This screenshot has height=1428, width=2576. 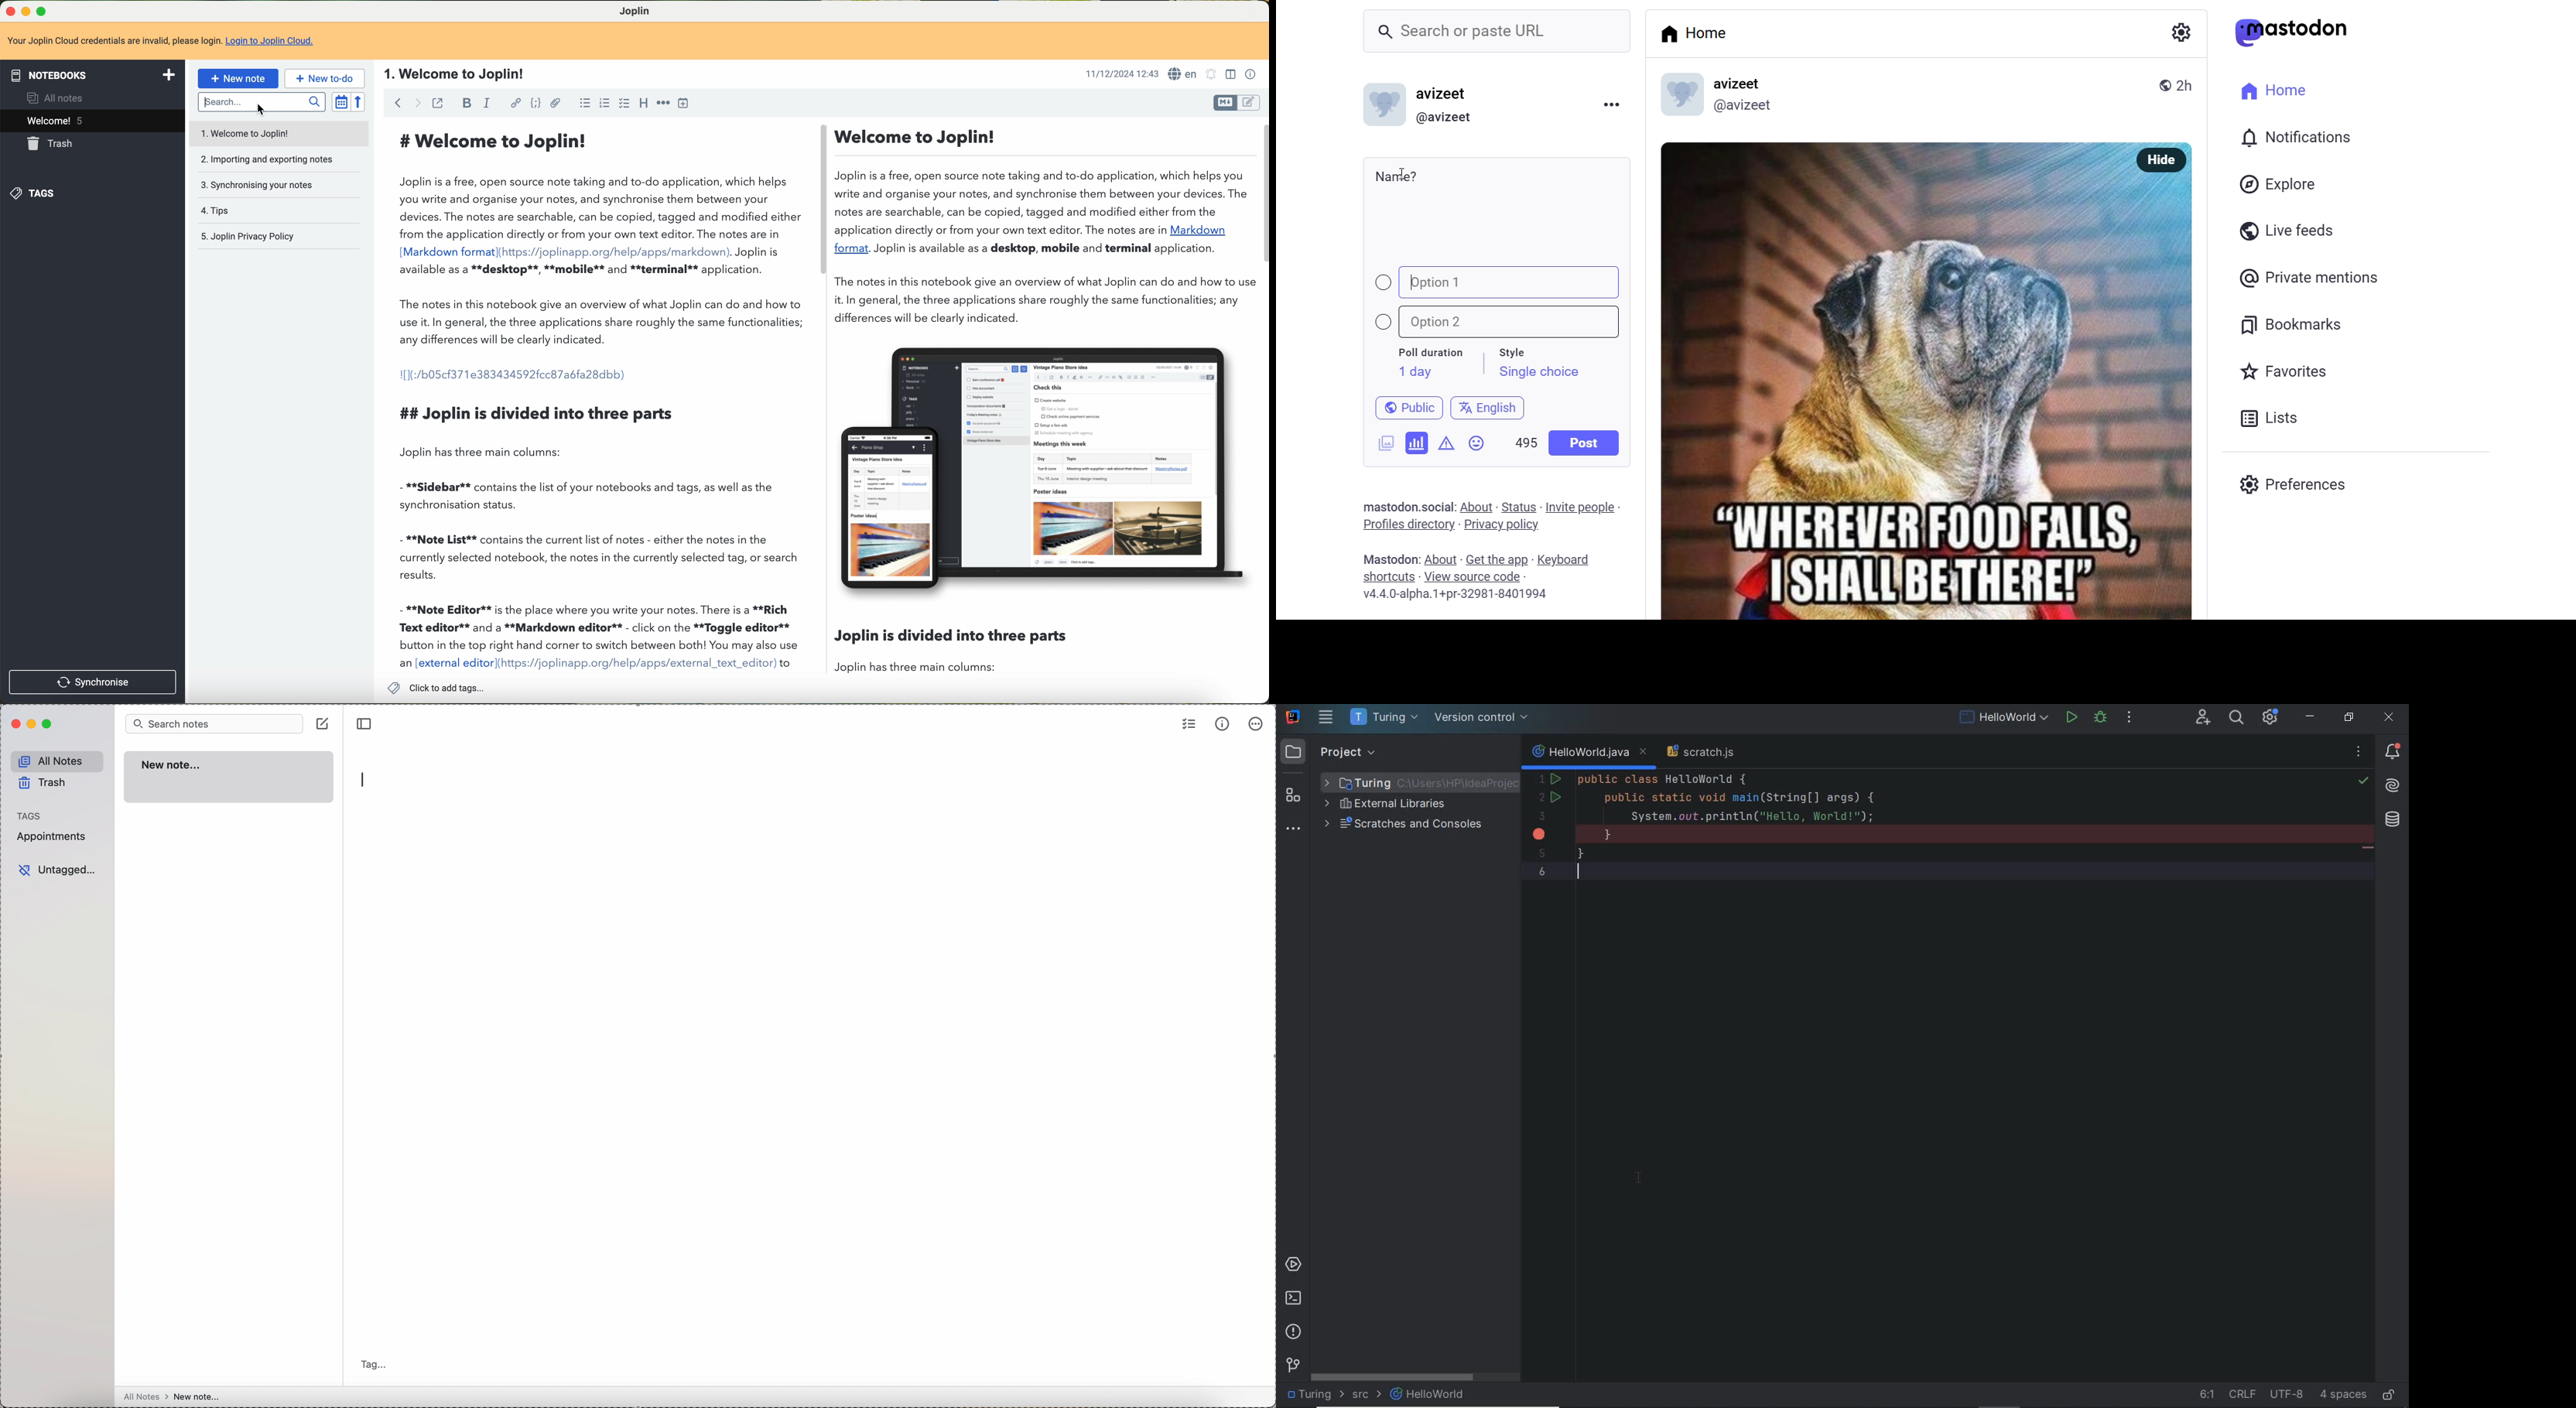 I want to click on trash, so click(x=51, y=144).